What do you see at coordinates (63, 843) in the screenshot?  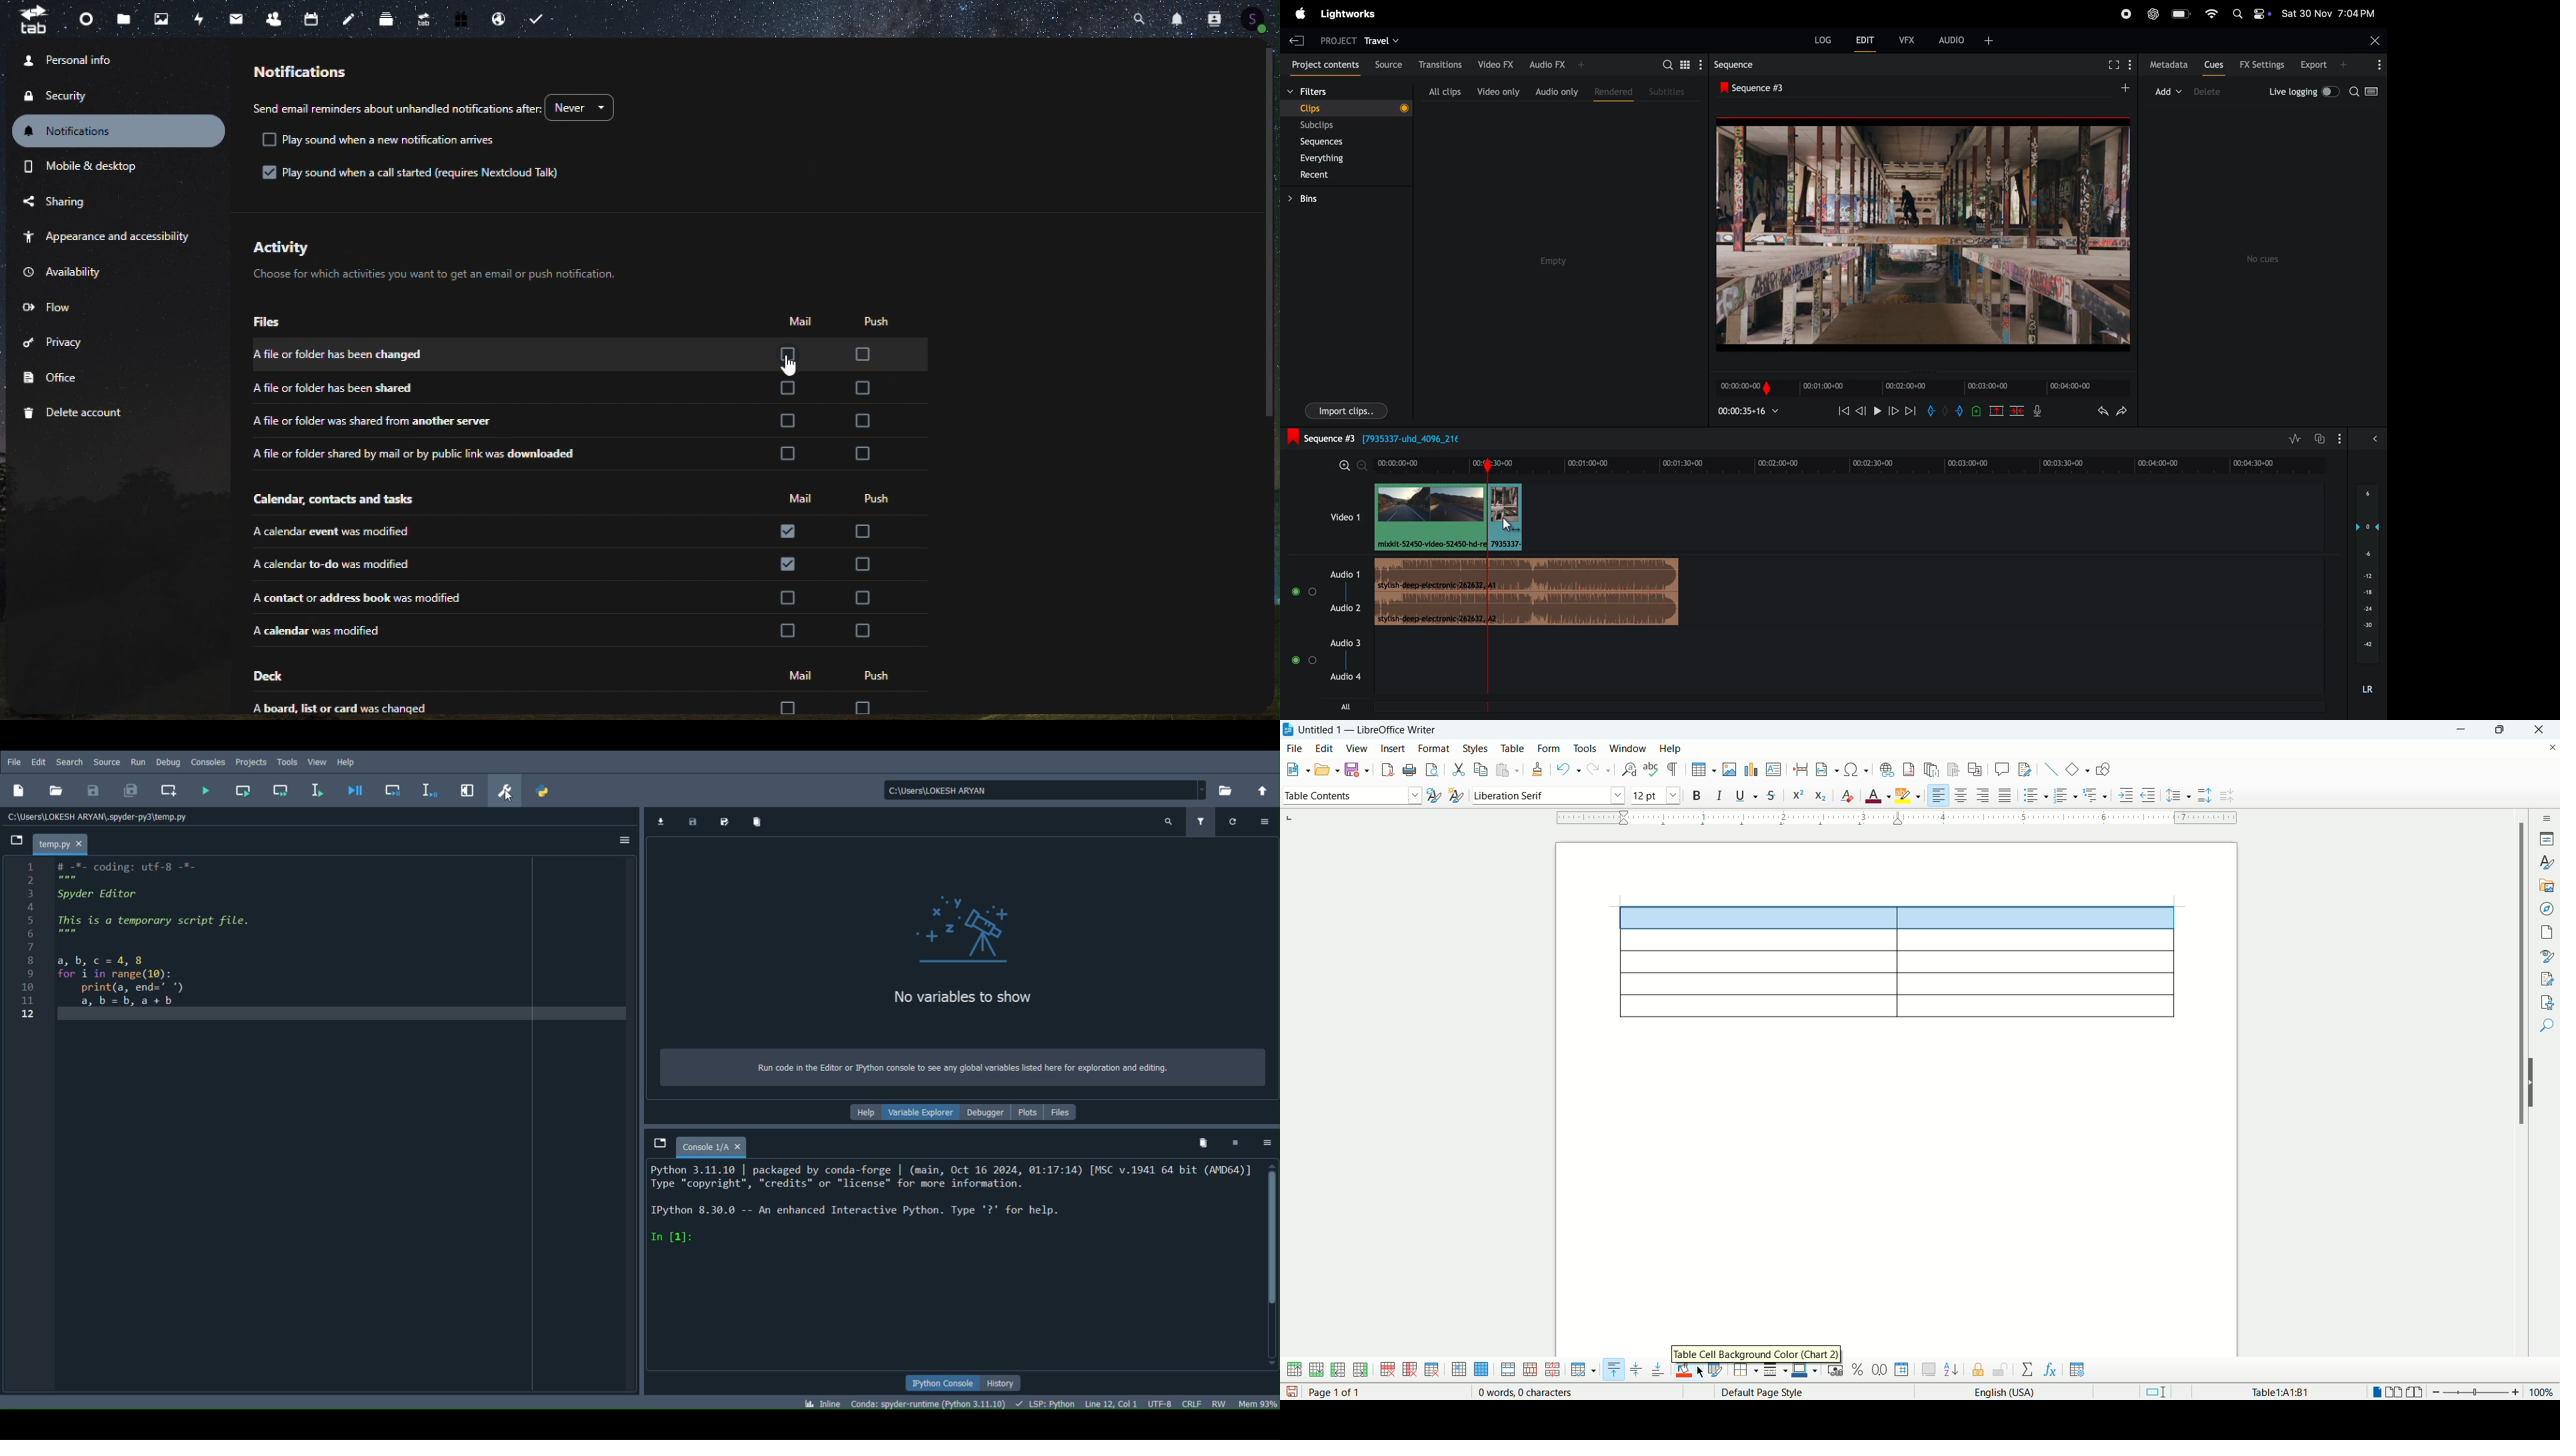 I see `File name` at bounding box center [63, 843].